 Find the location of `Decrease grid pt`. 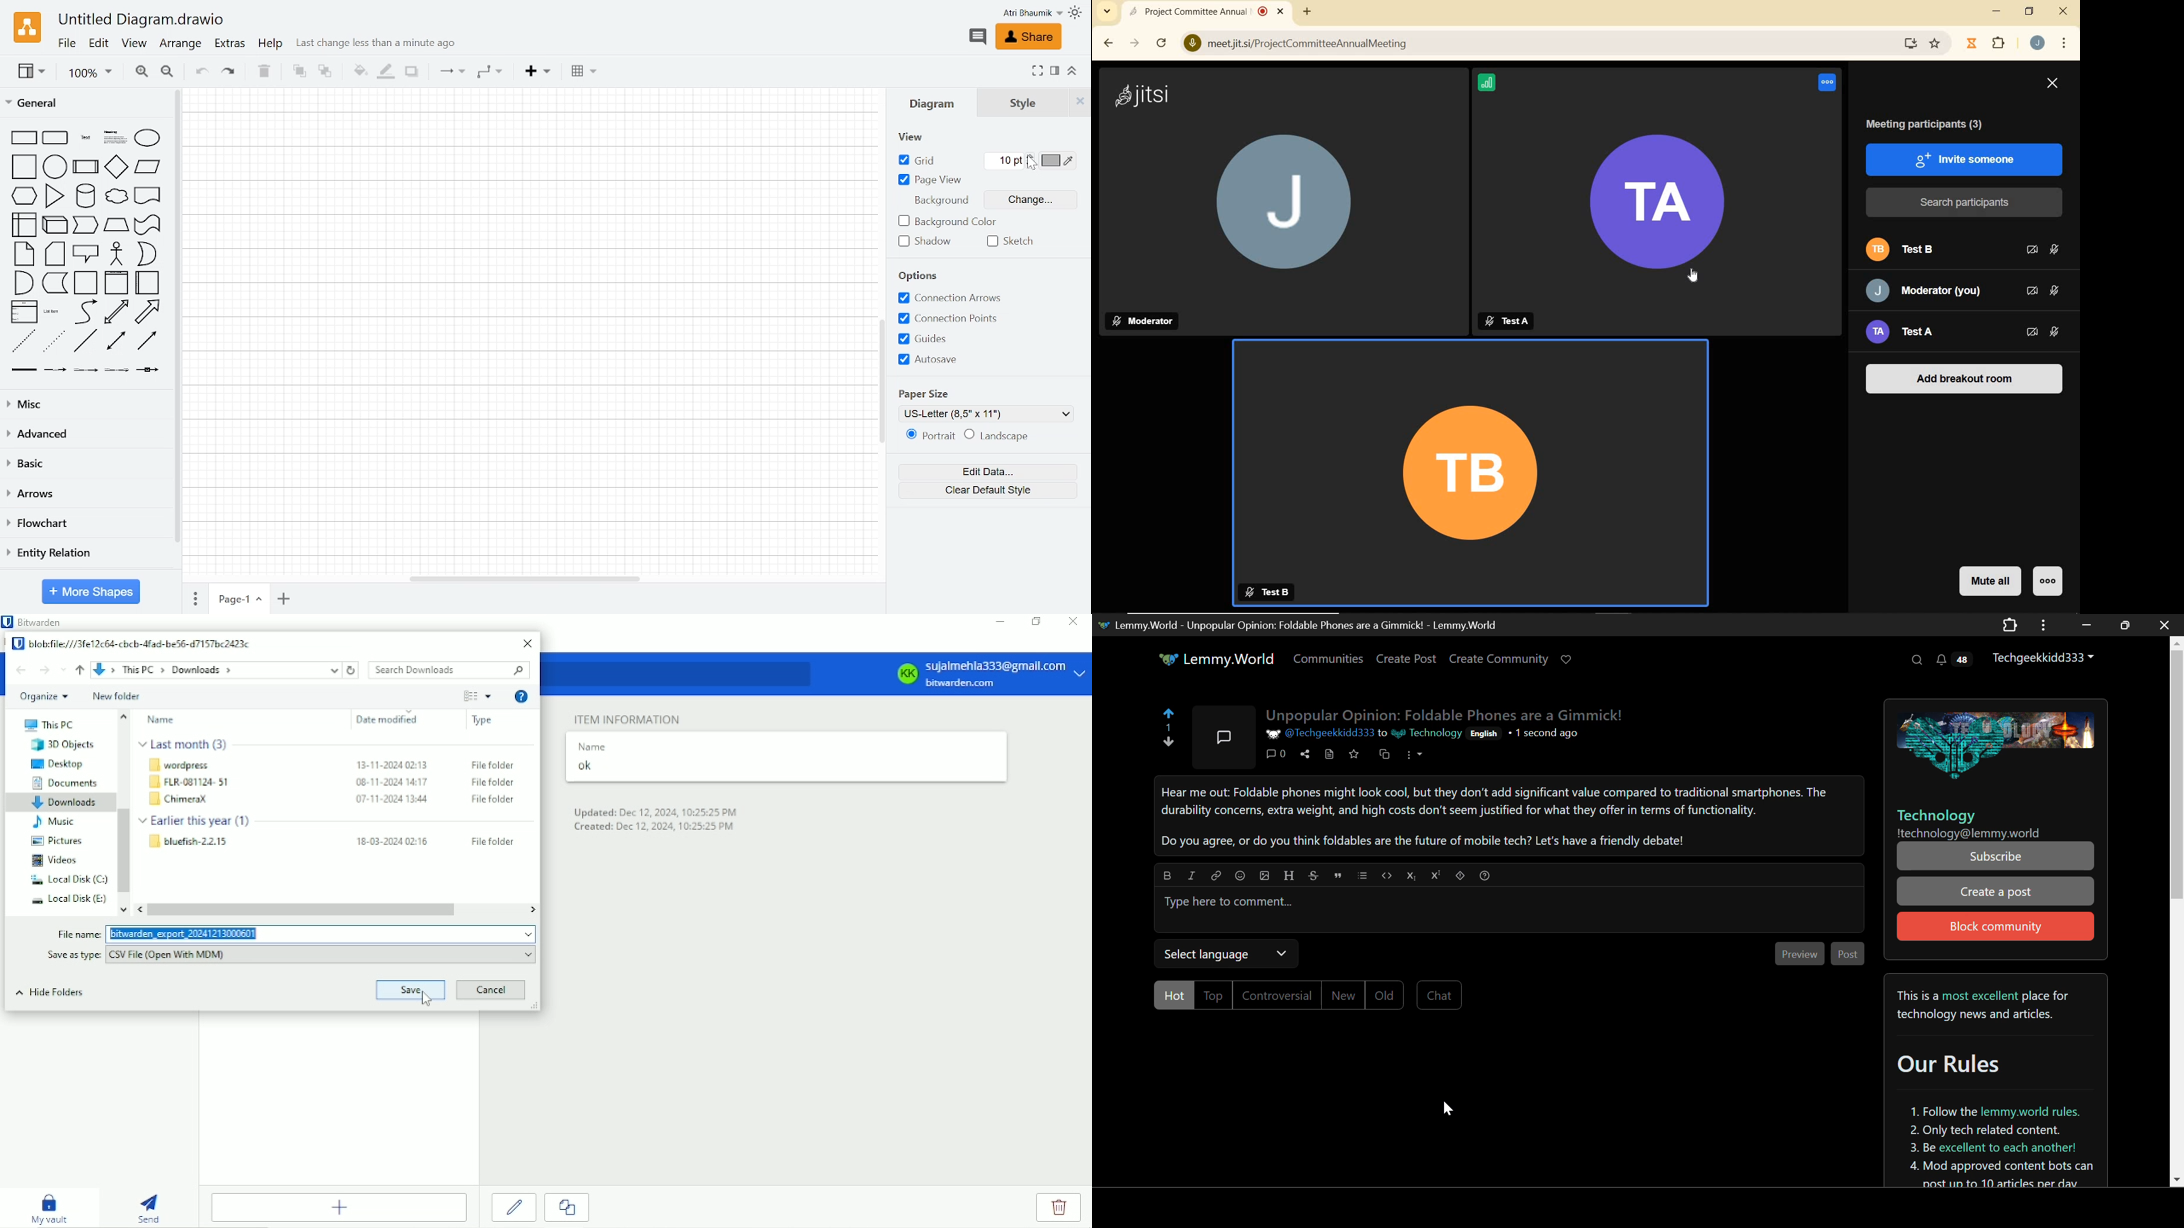

Decrease grid pt is located at coordinates (1034, 165).